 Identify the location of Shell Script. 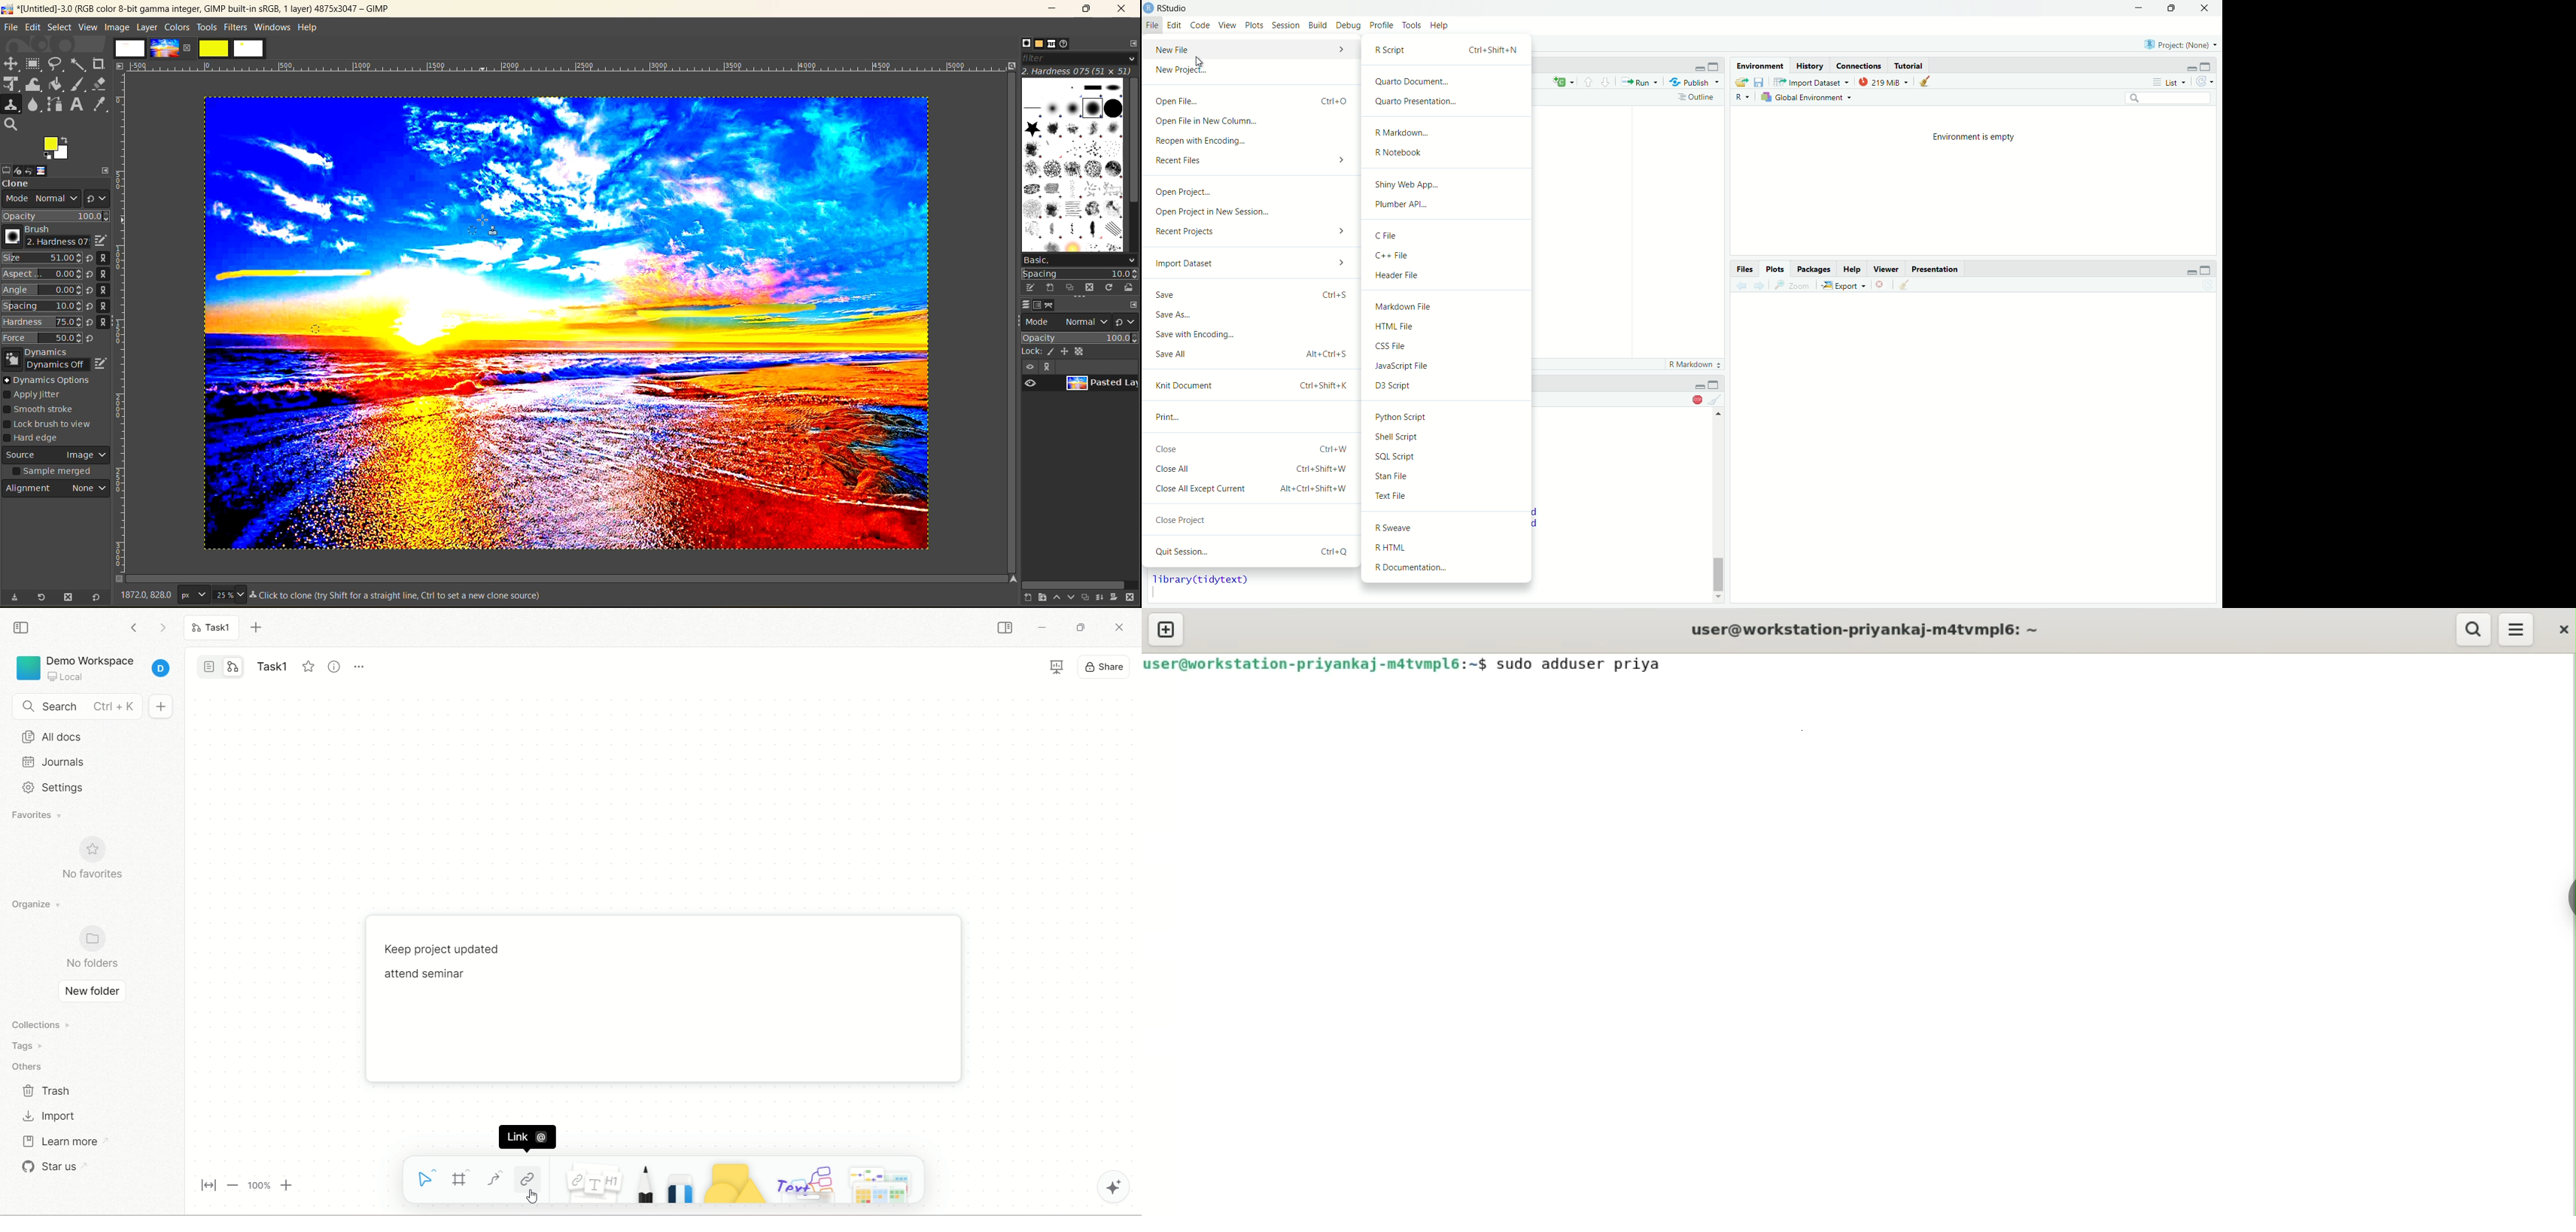
(1447, 436).